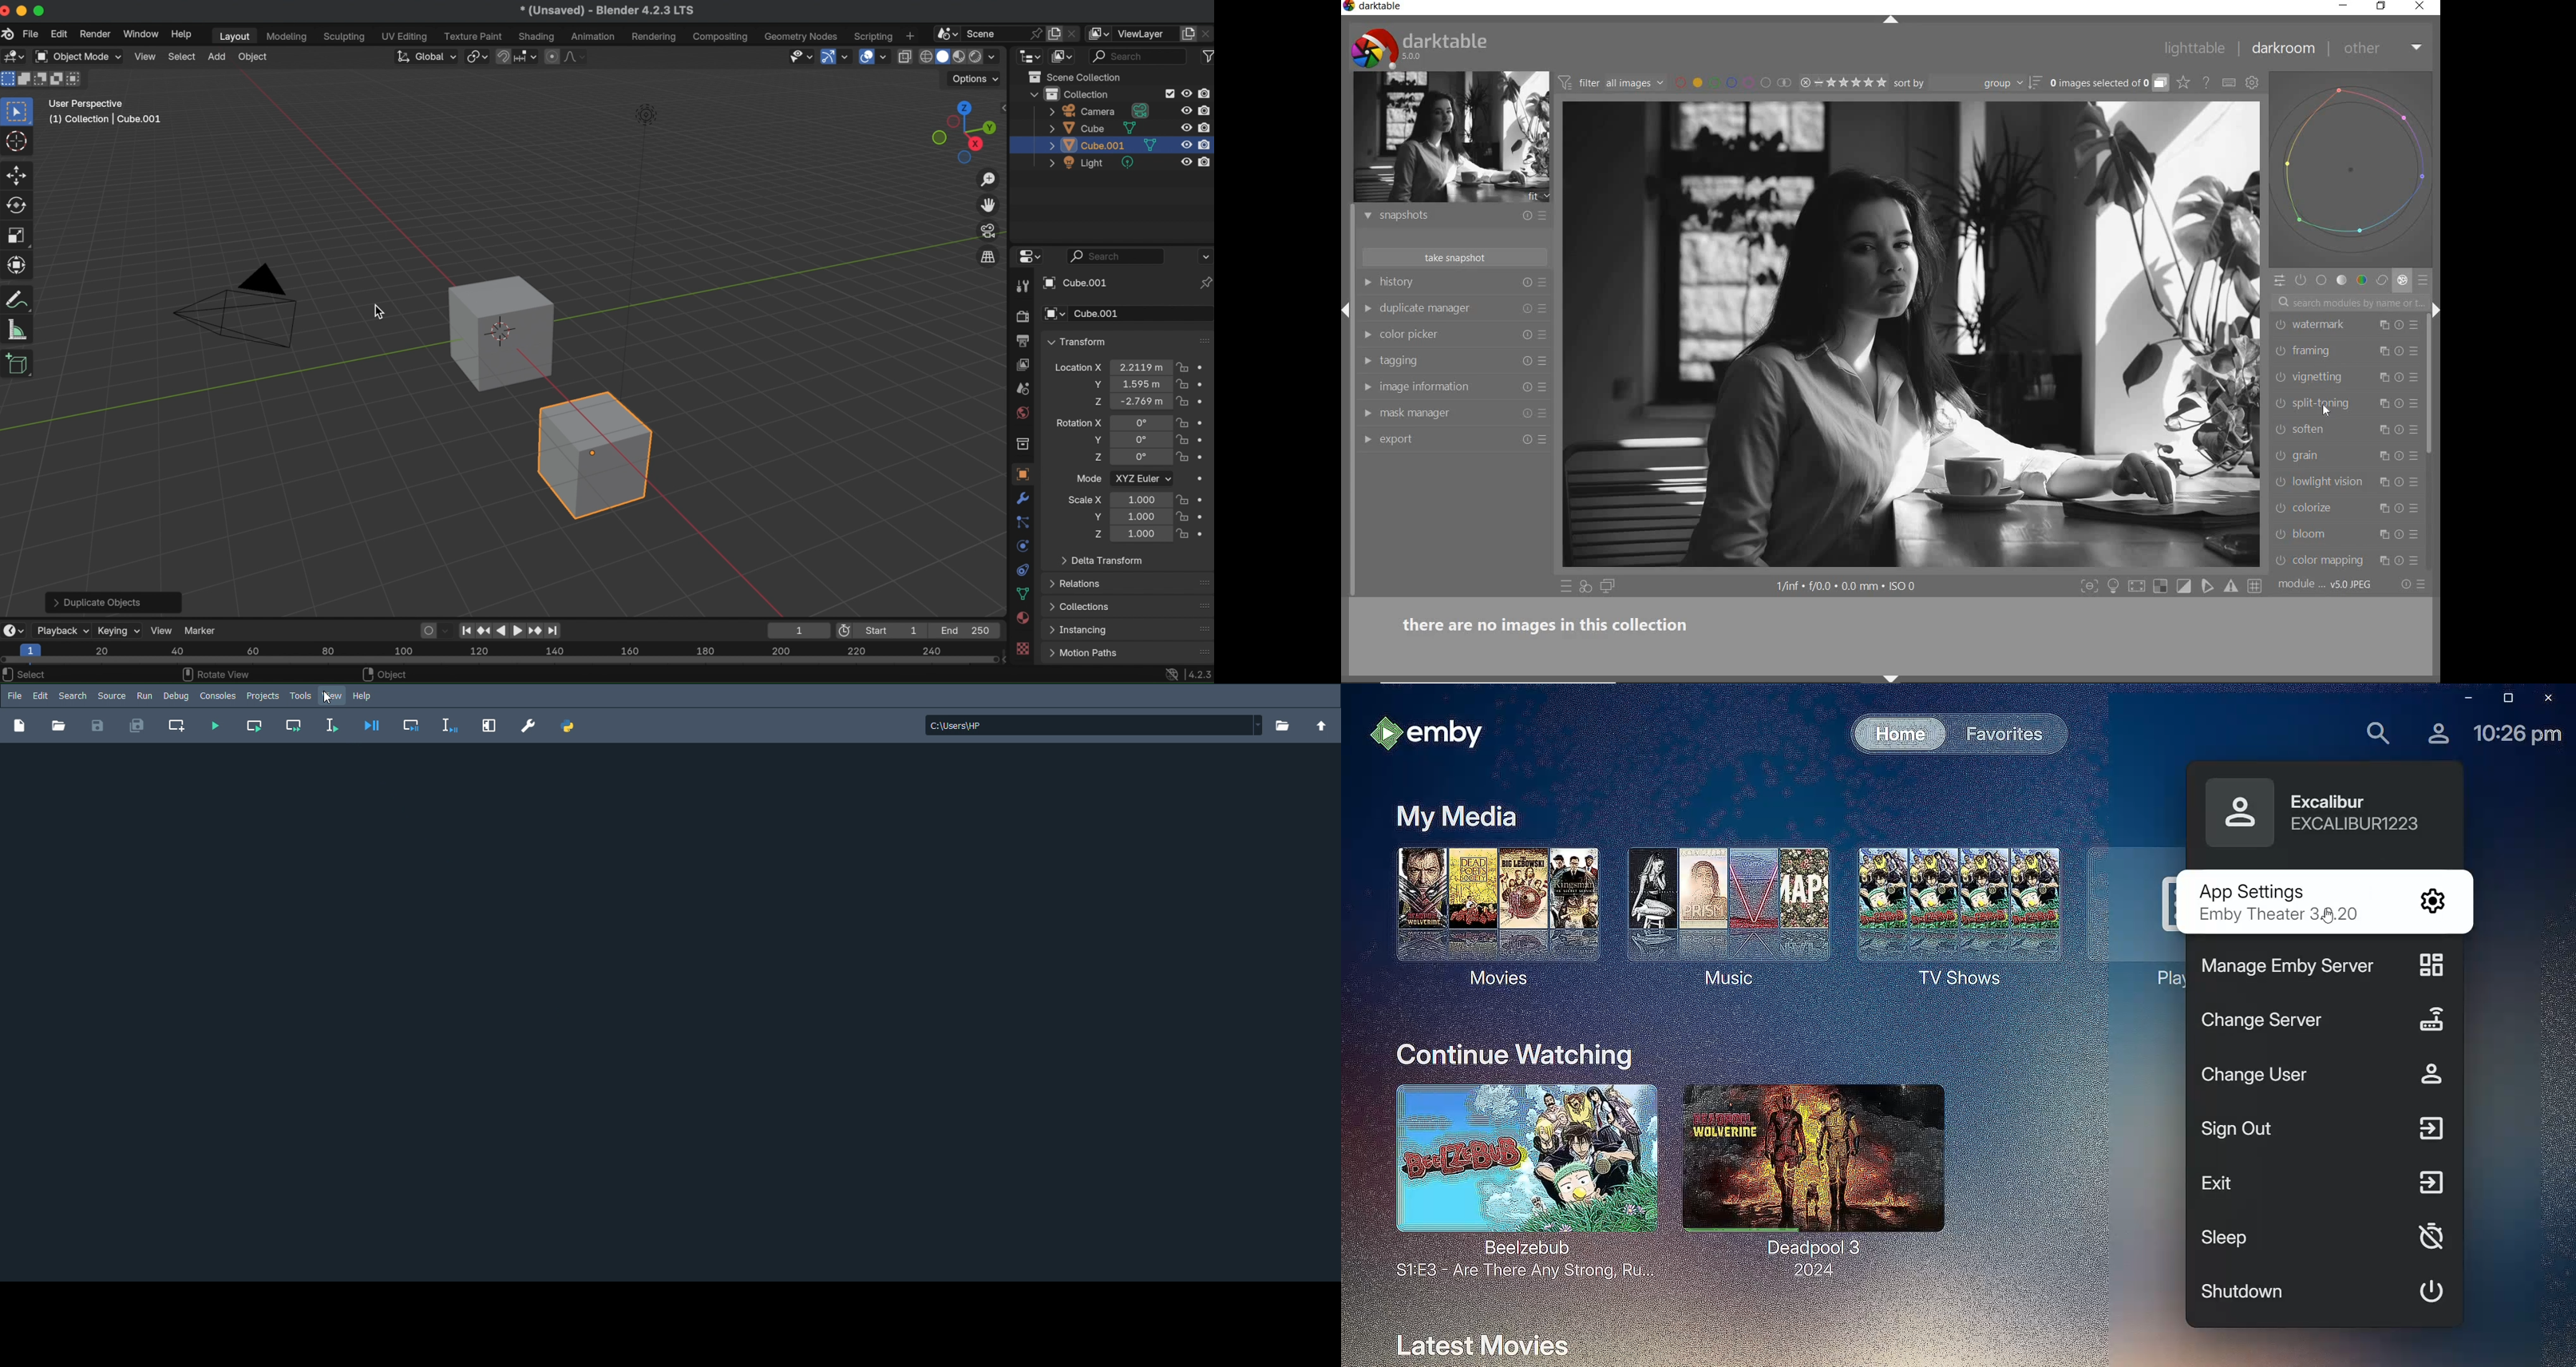  I want to click on New file, so click(19, 726).